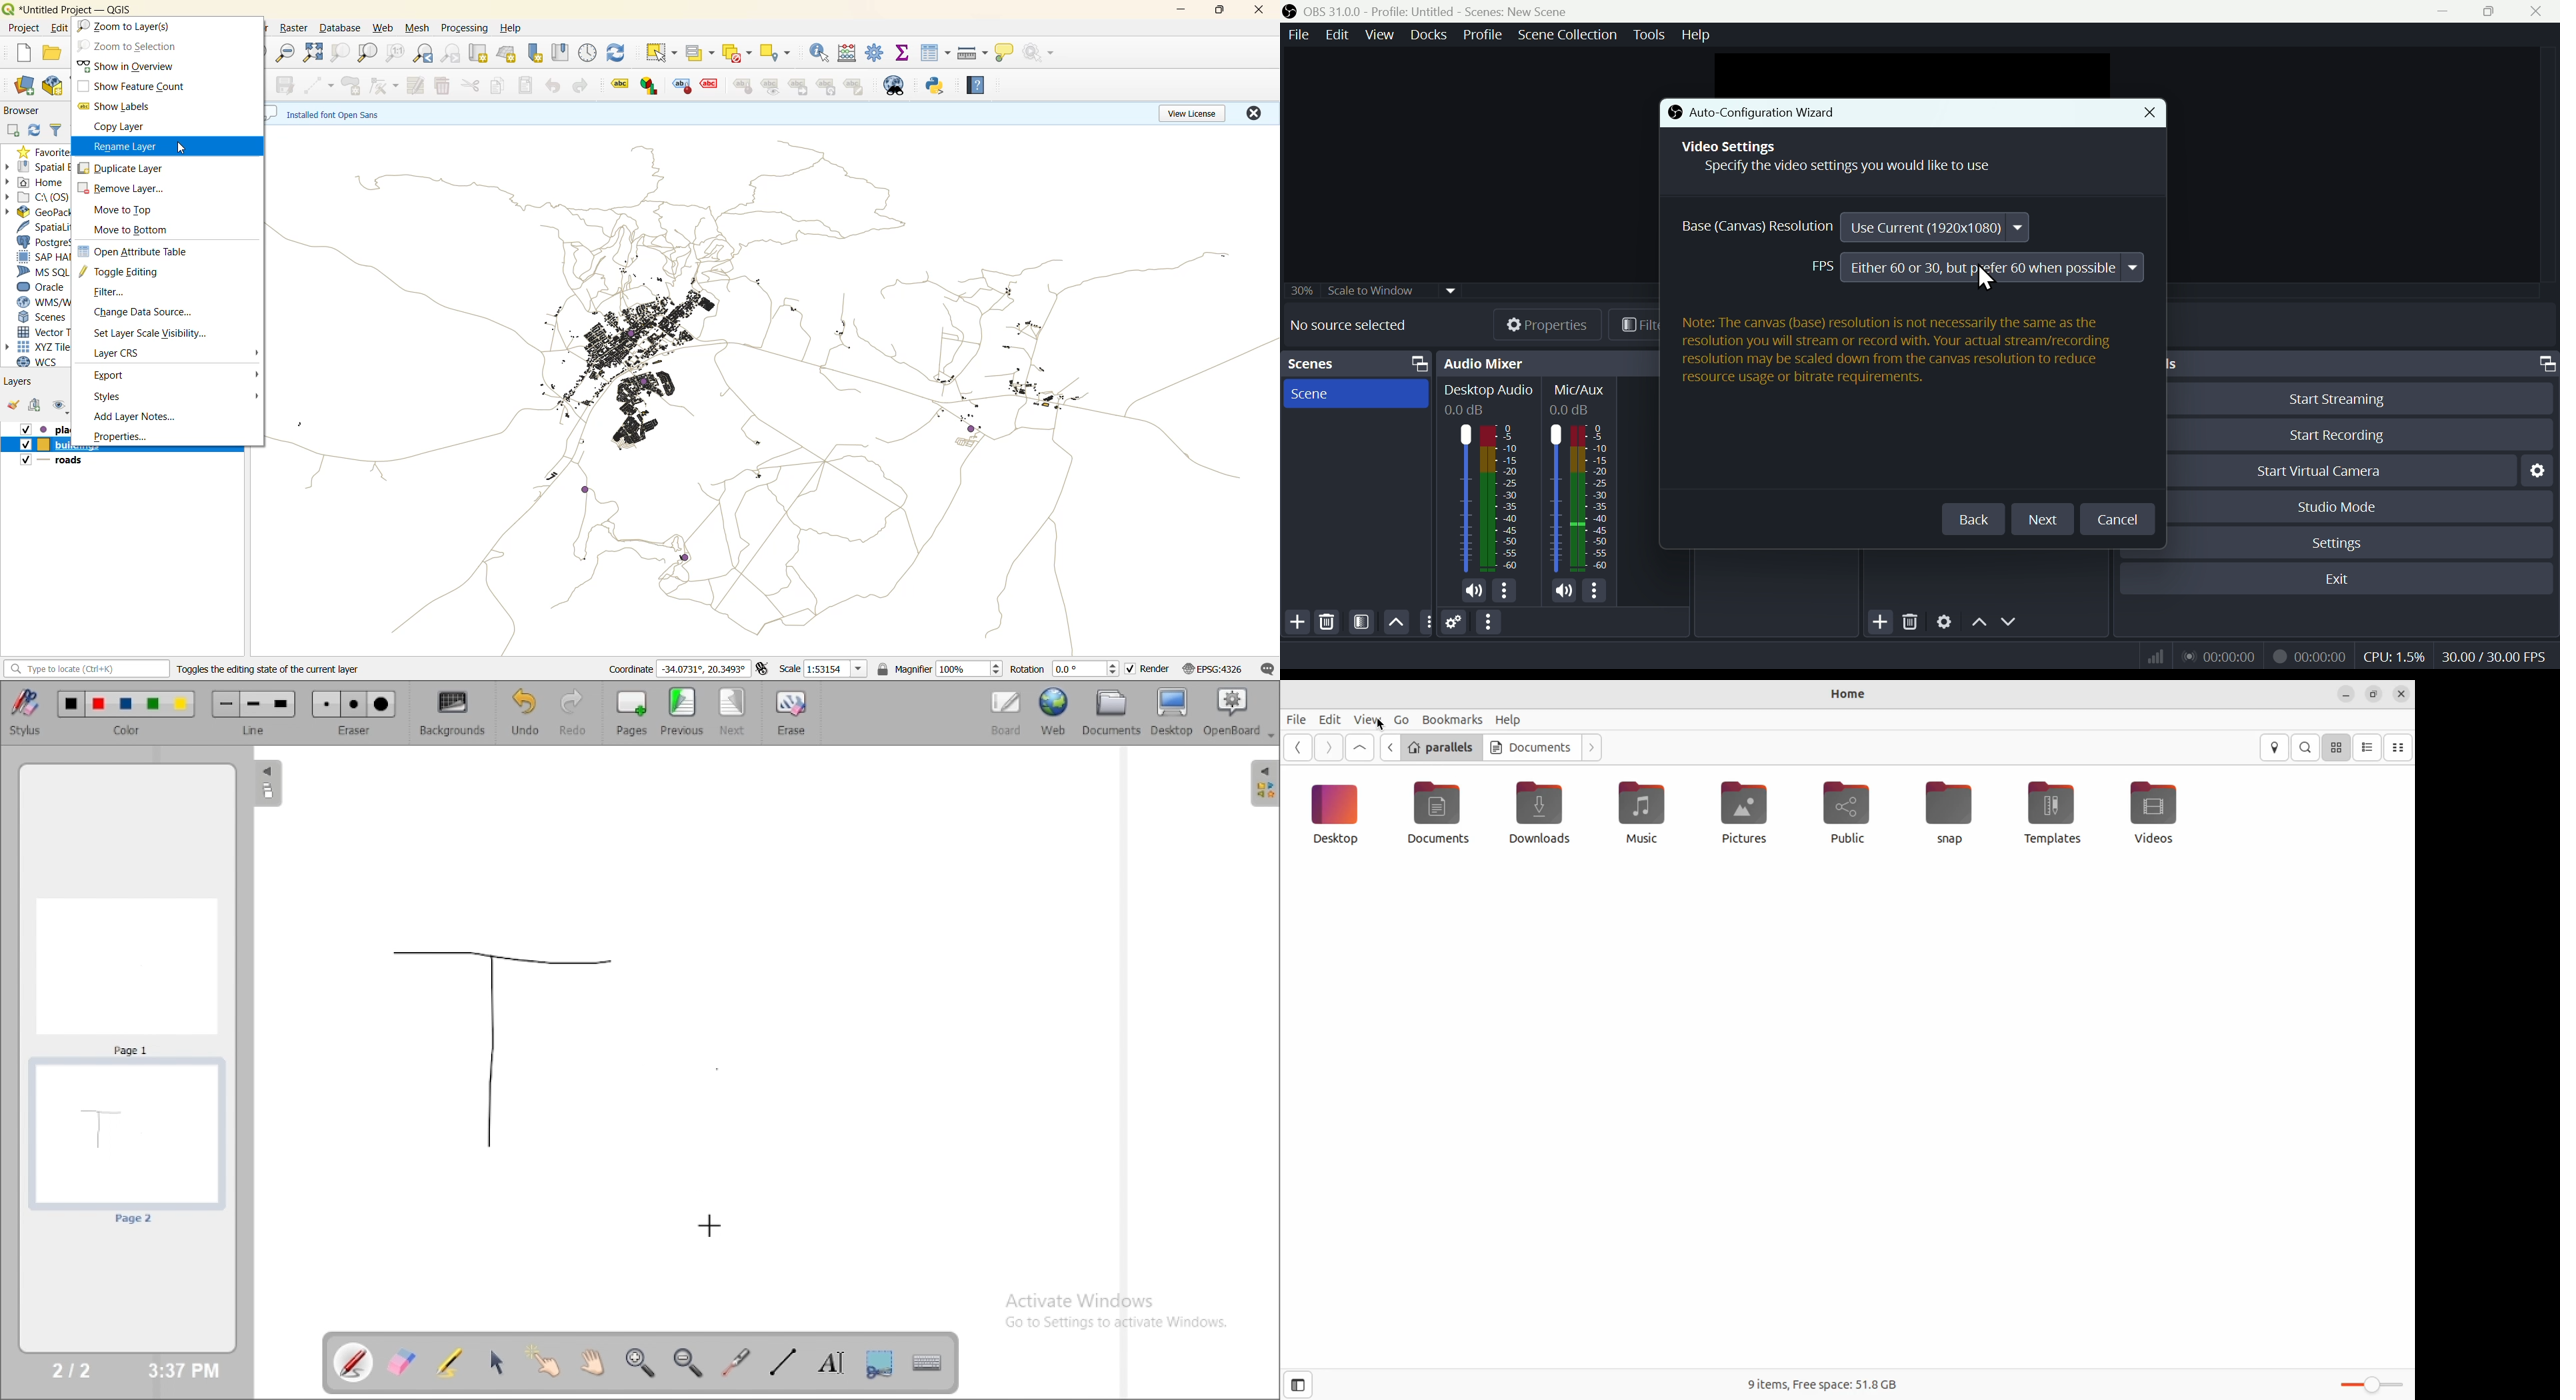 The width and height of the screenshot is (2576, 1400). I want to click on Option, so click(1490, 623).